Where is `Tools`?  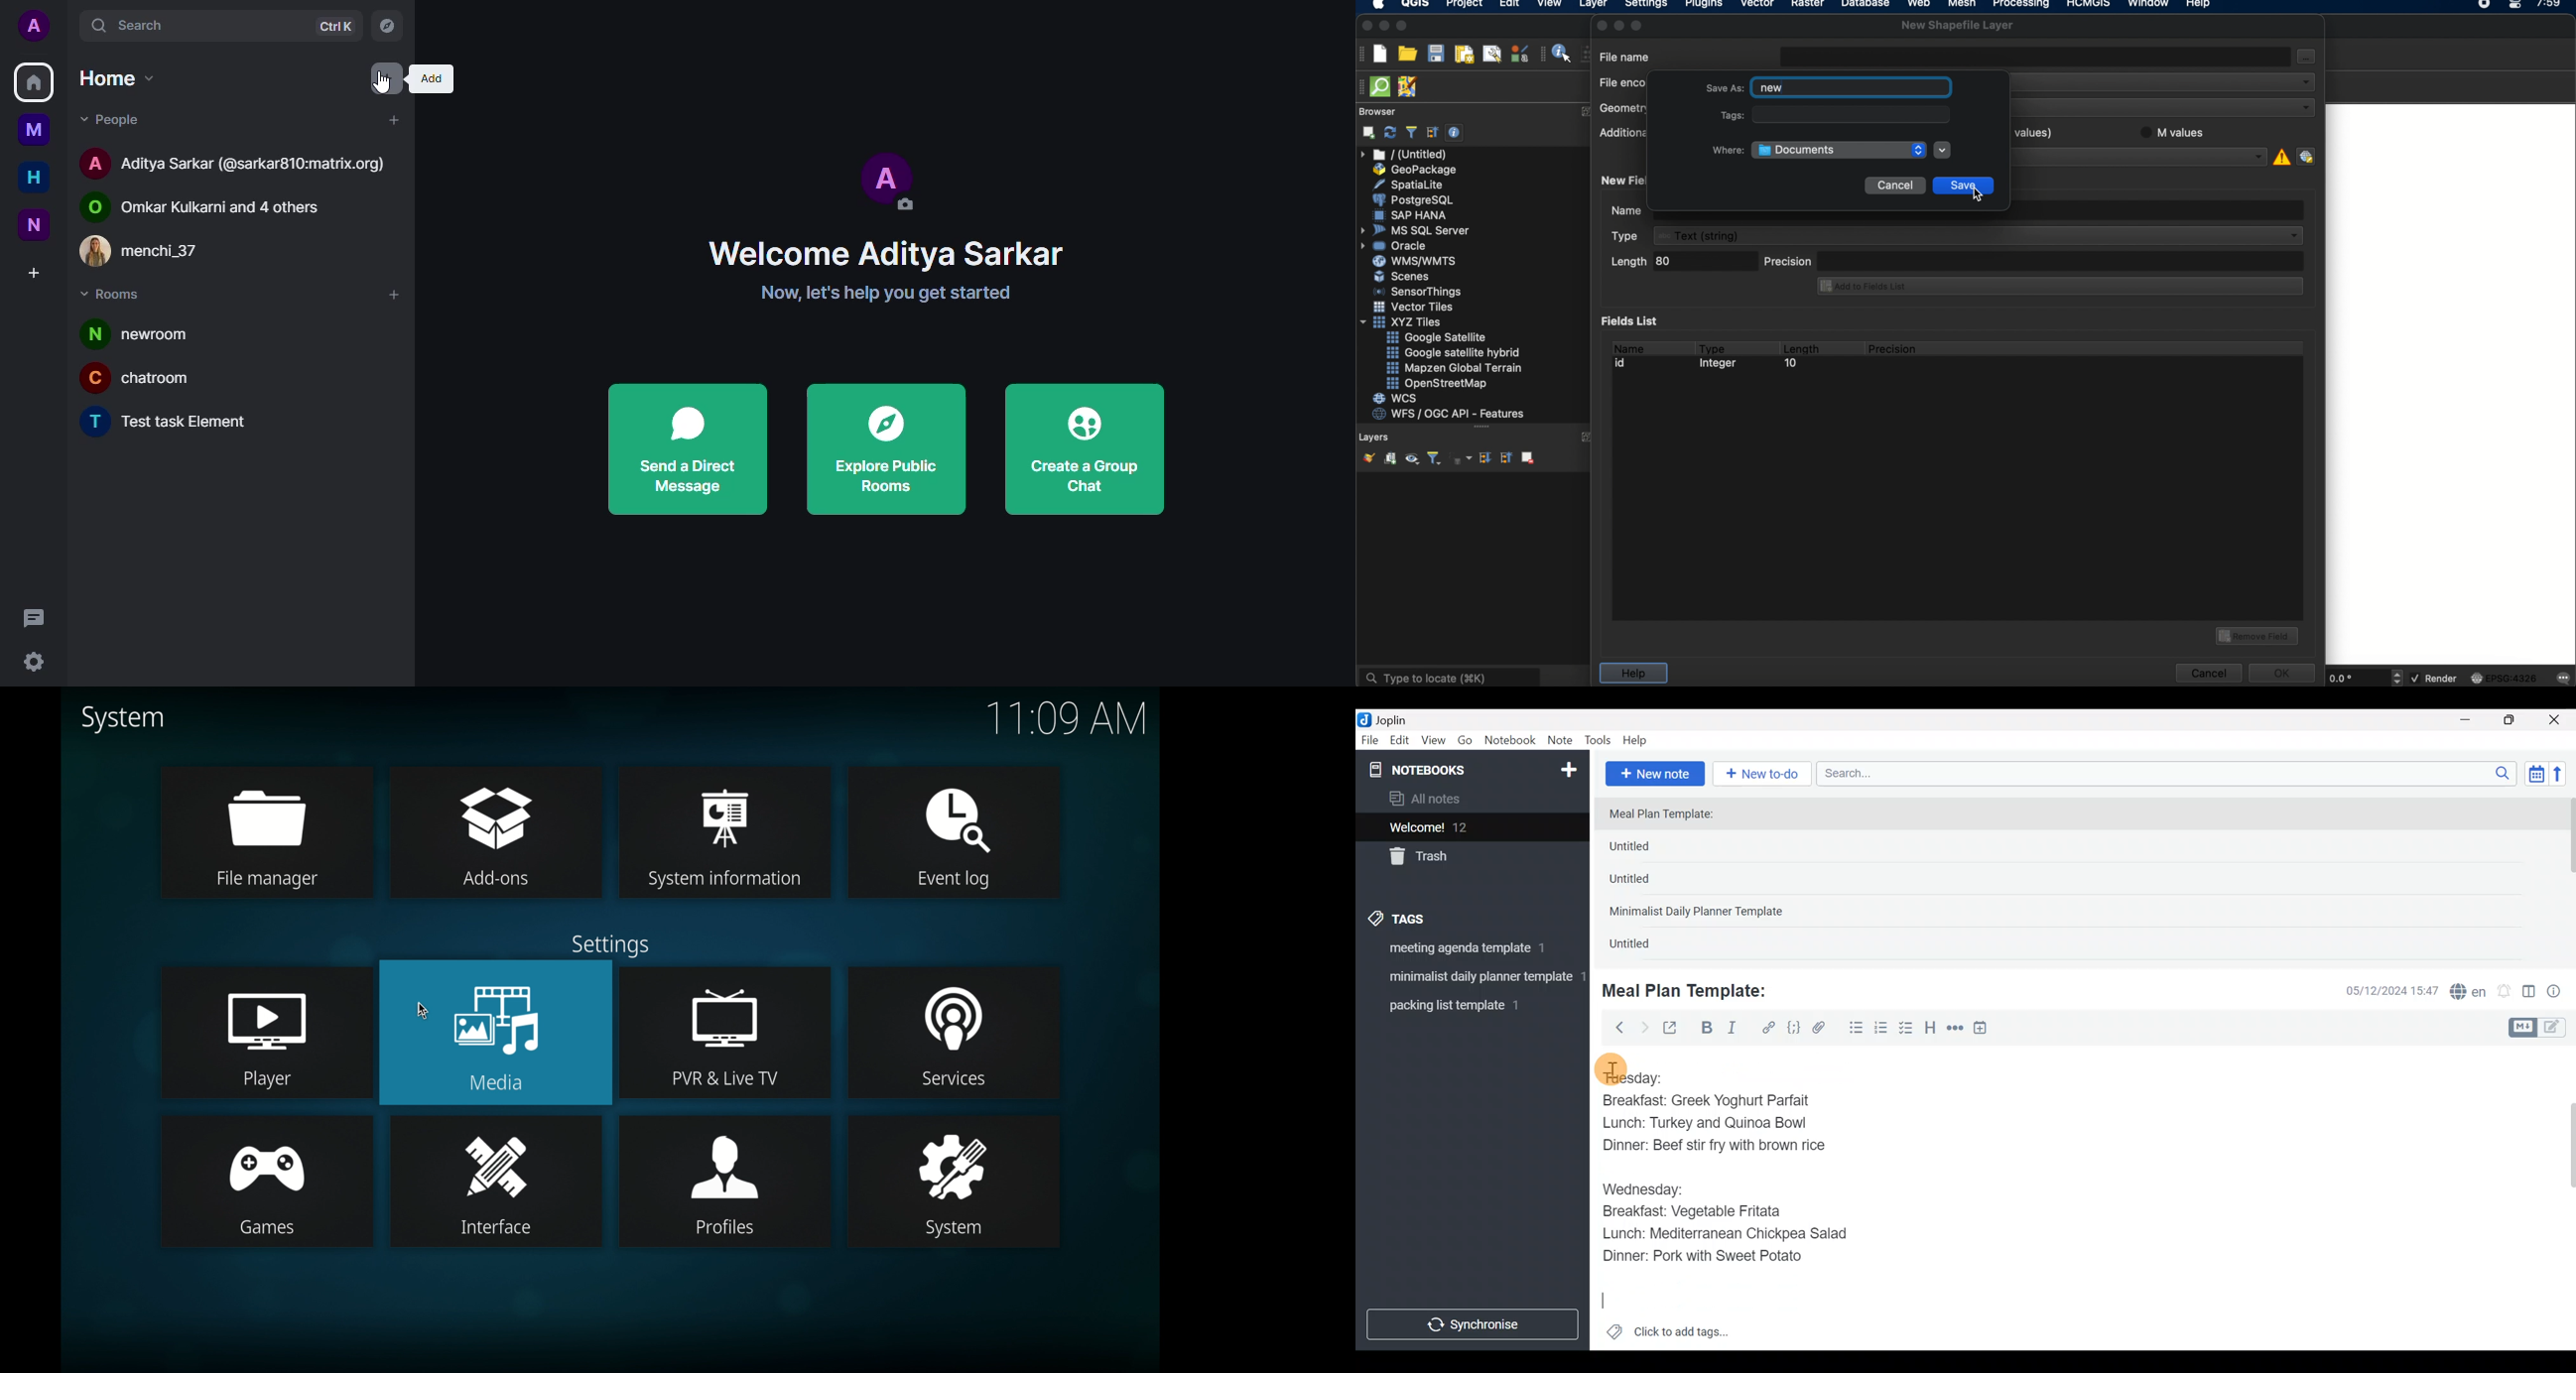
Tools is located at coordinates (1598, 741).